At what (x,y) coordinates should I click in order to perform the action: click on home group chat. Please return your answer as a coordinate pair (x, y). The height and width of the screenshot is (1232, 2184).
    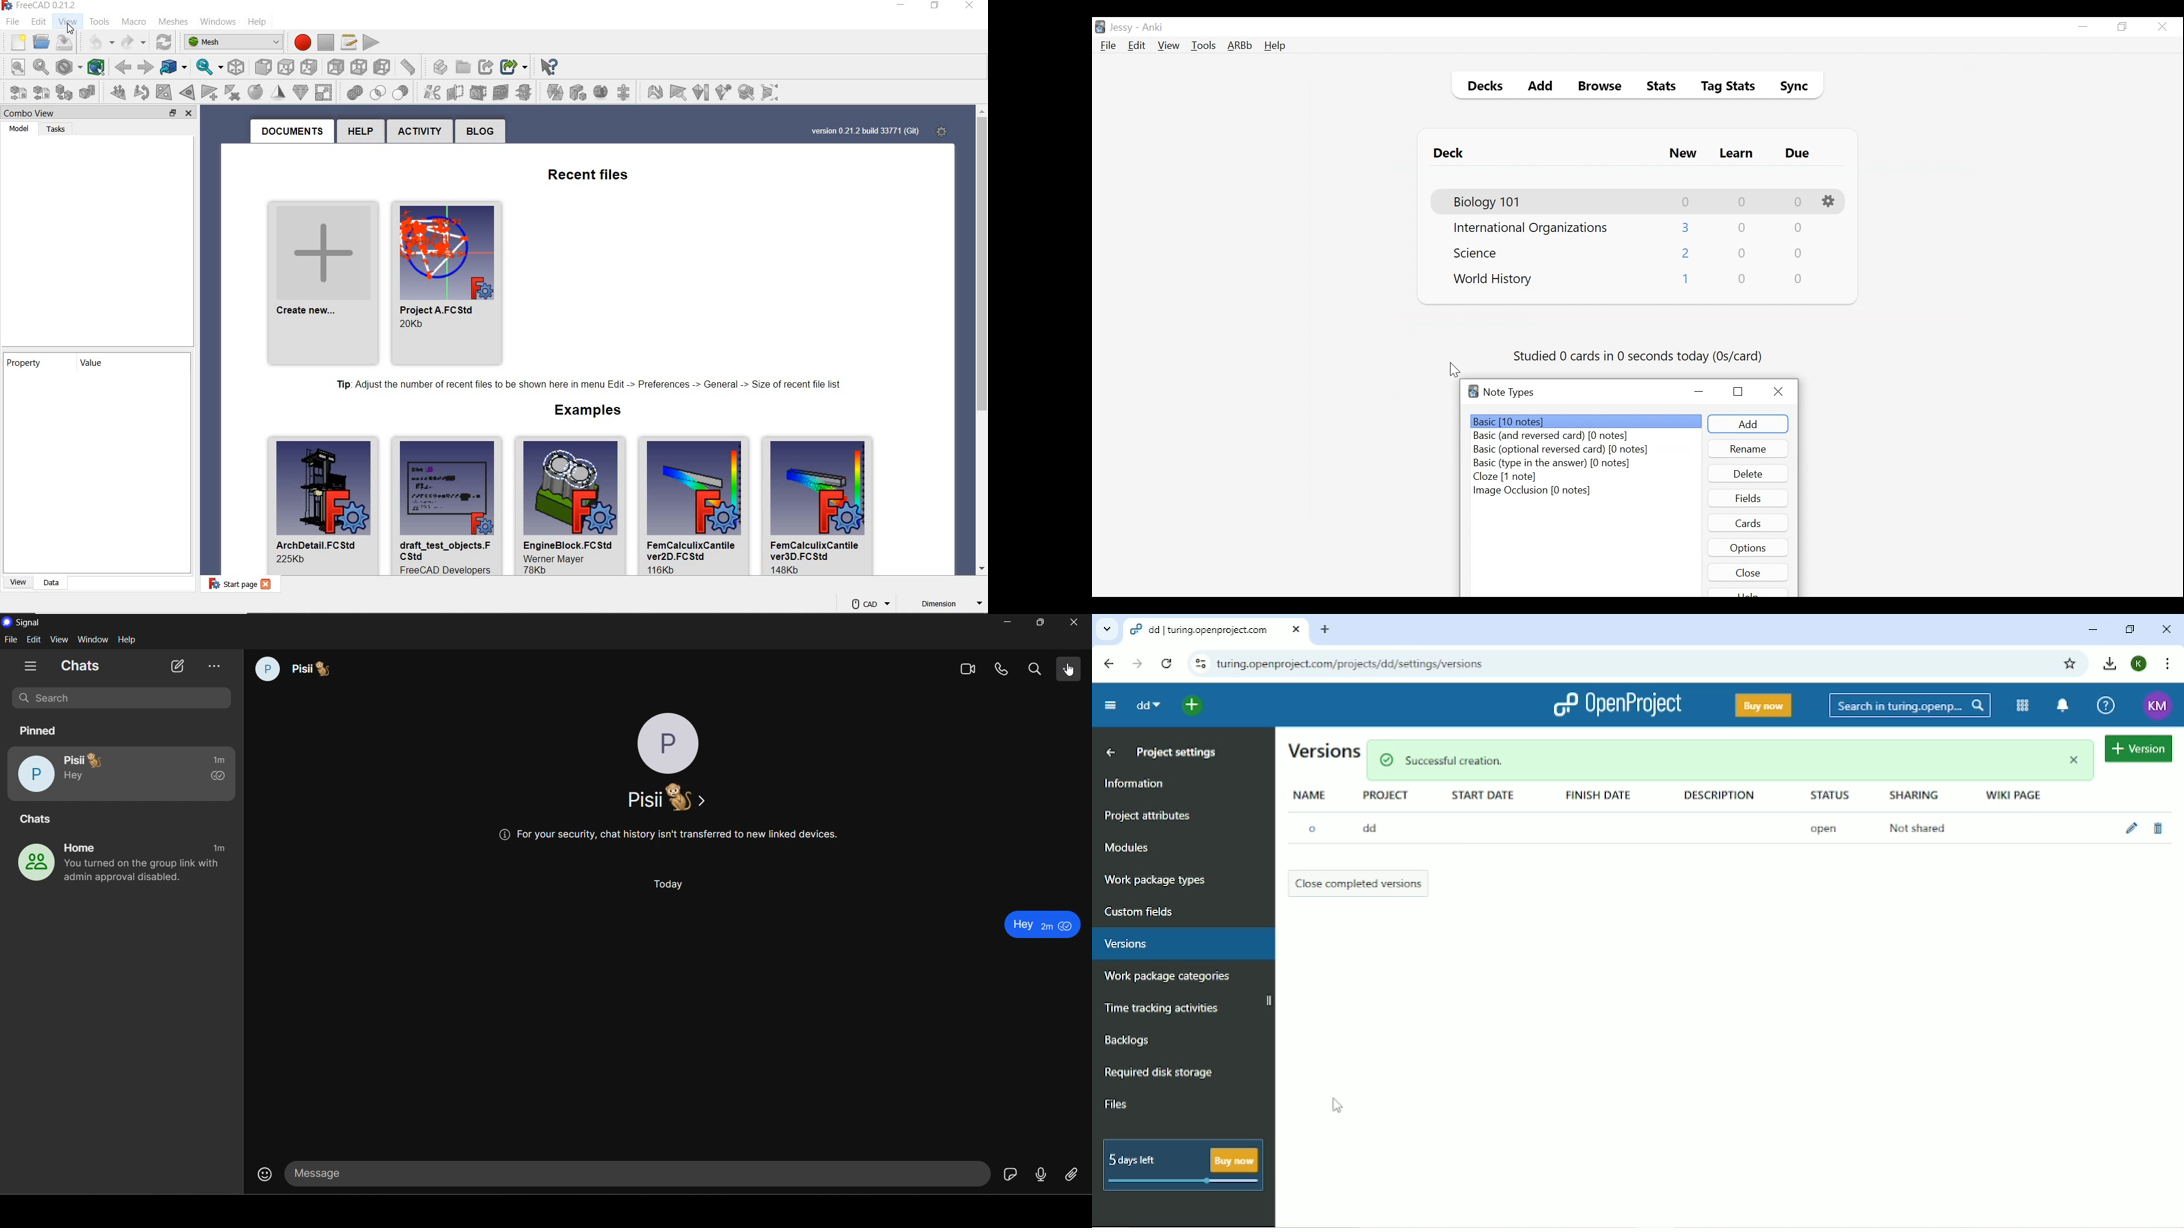
    Looking at the image, I should click on (123, 865).